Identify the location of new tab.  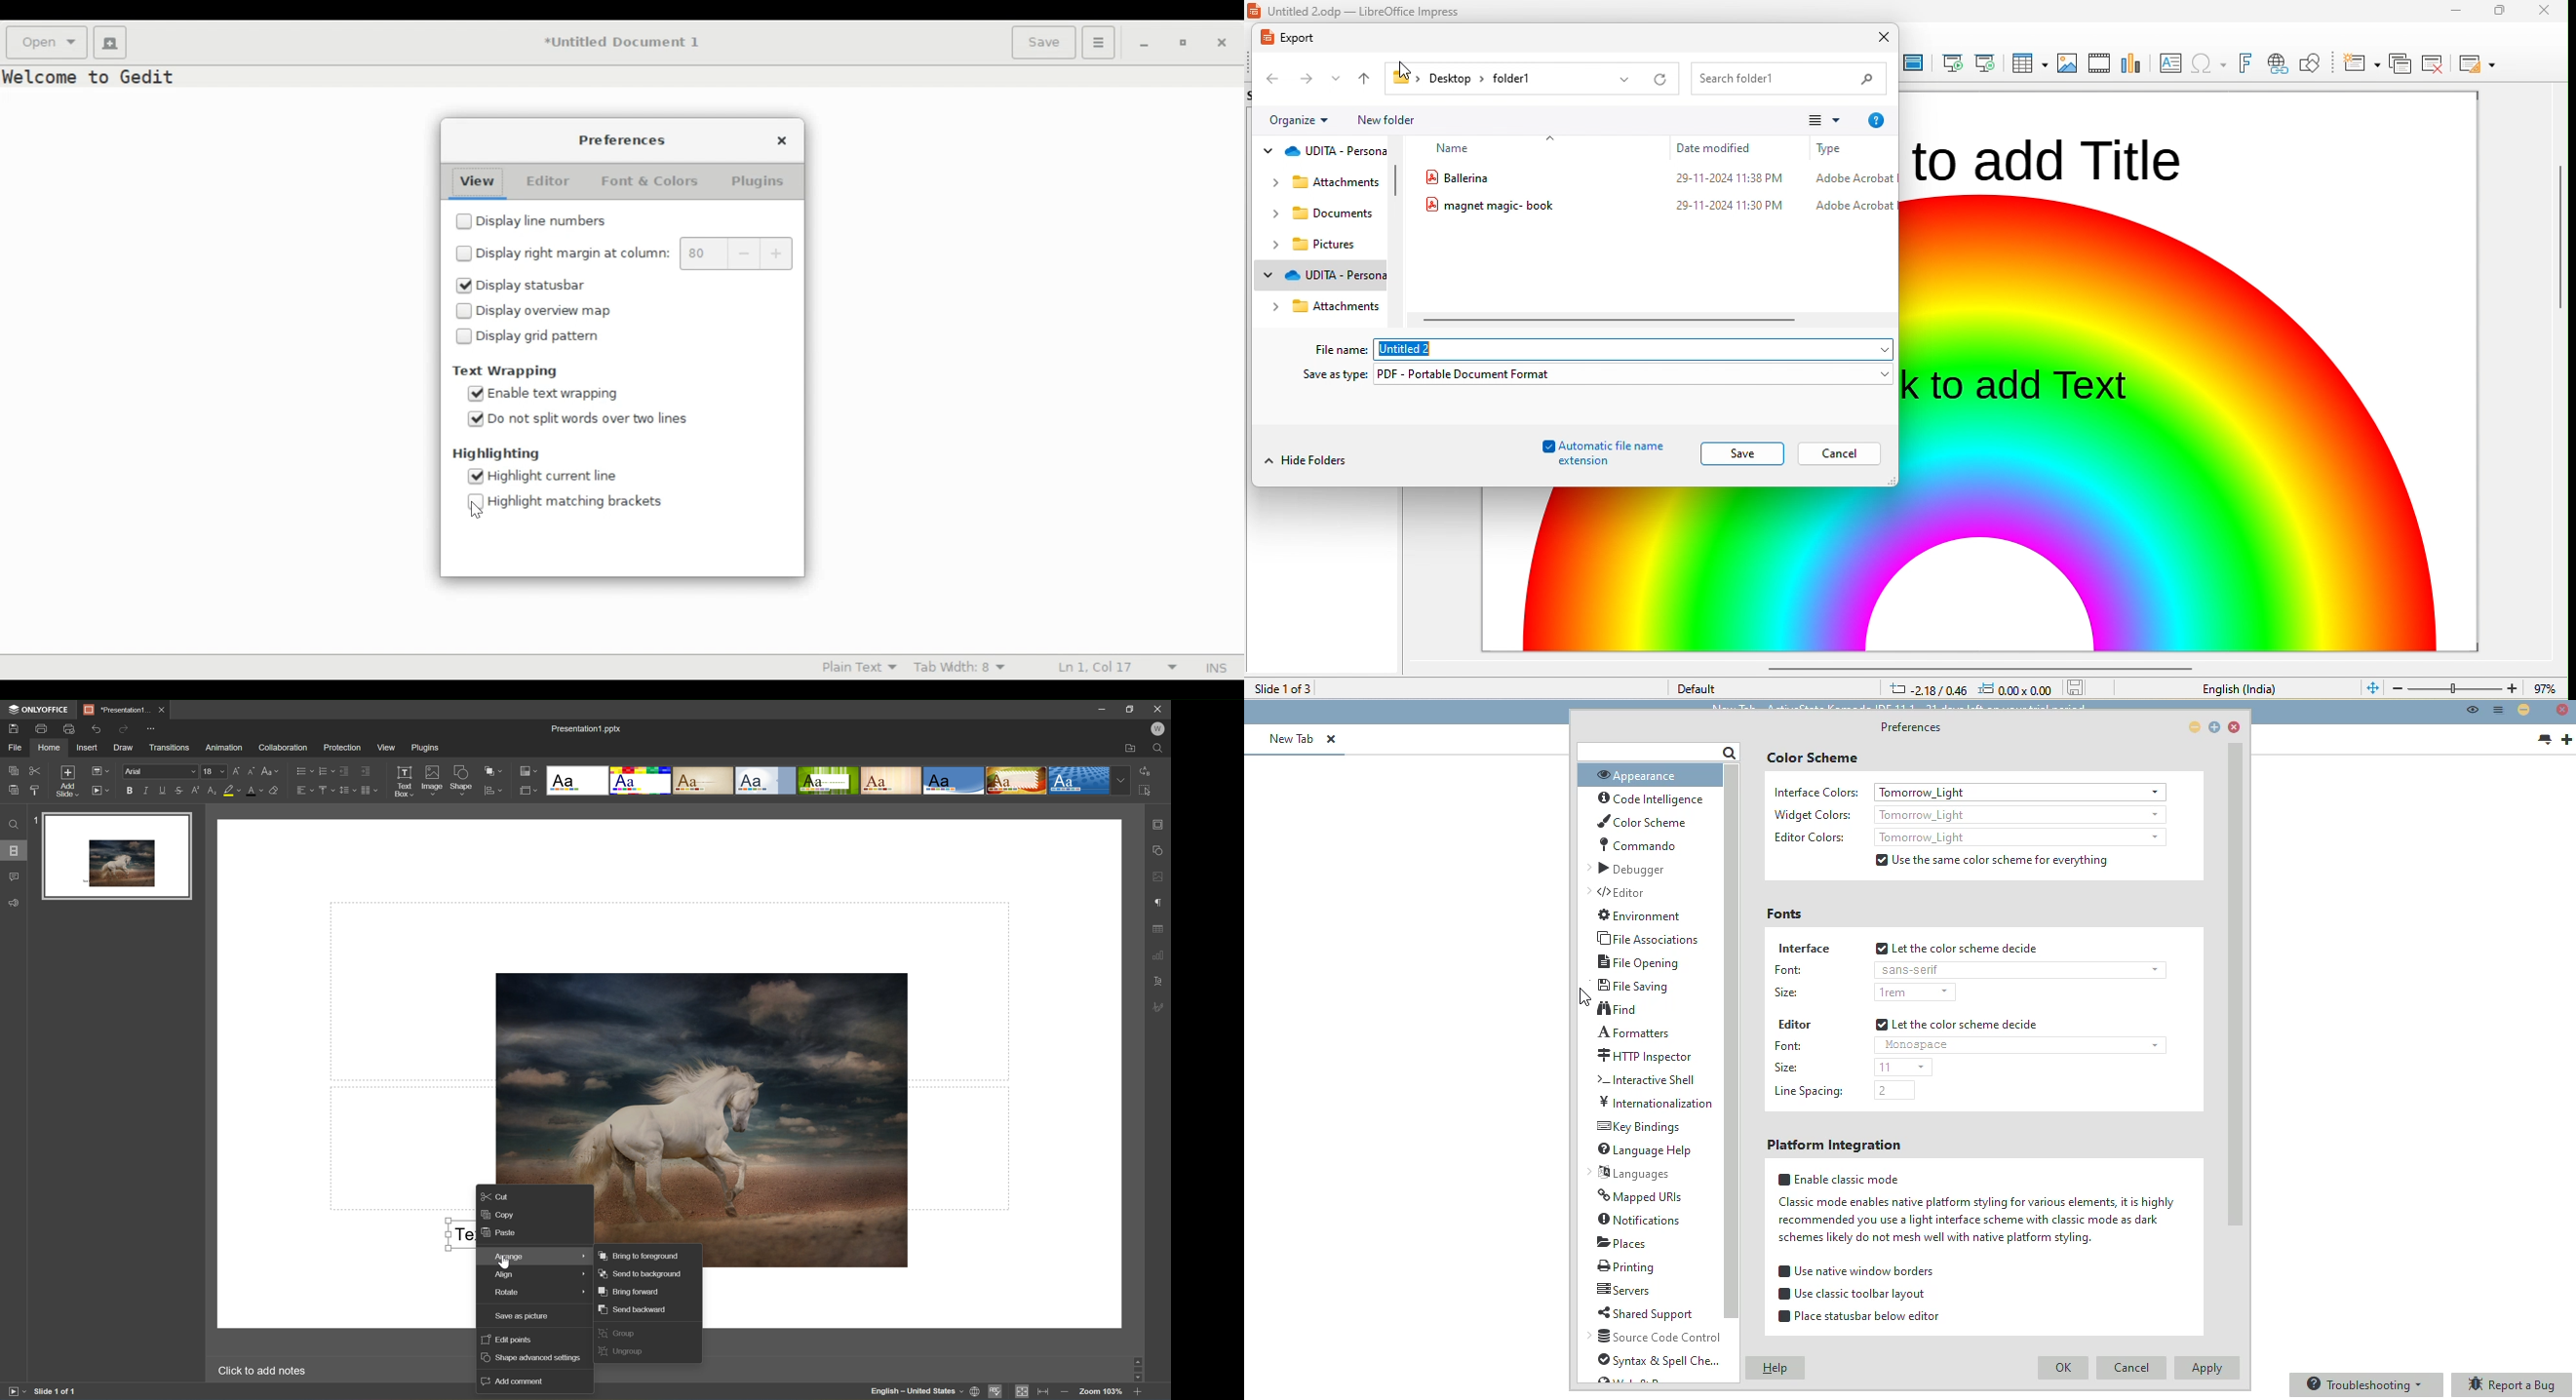
(1293, 738).